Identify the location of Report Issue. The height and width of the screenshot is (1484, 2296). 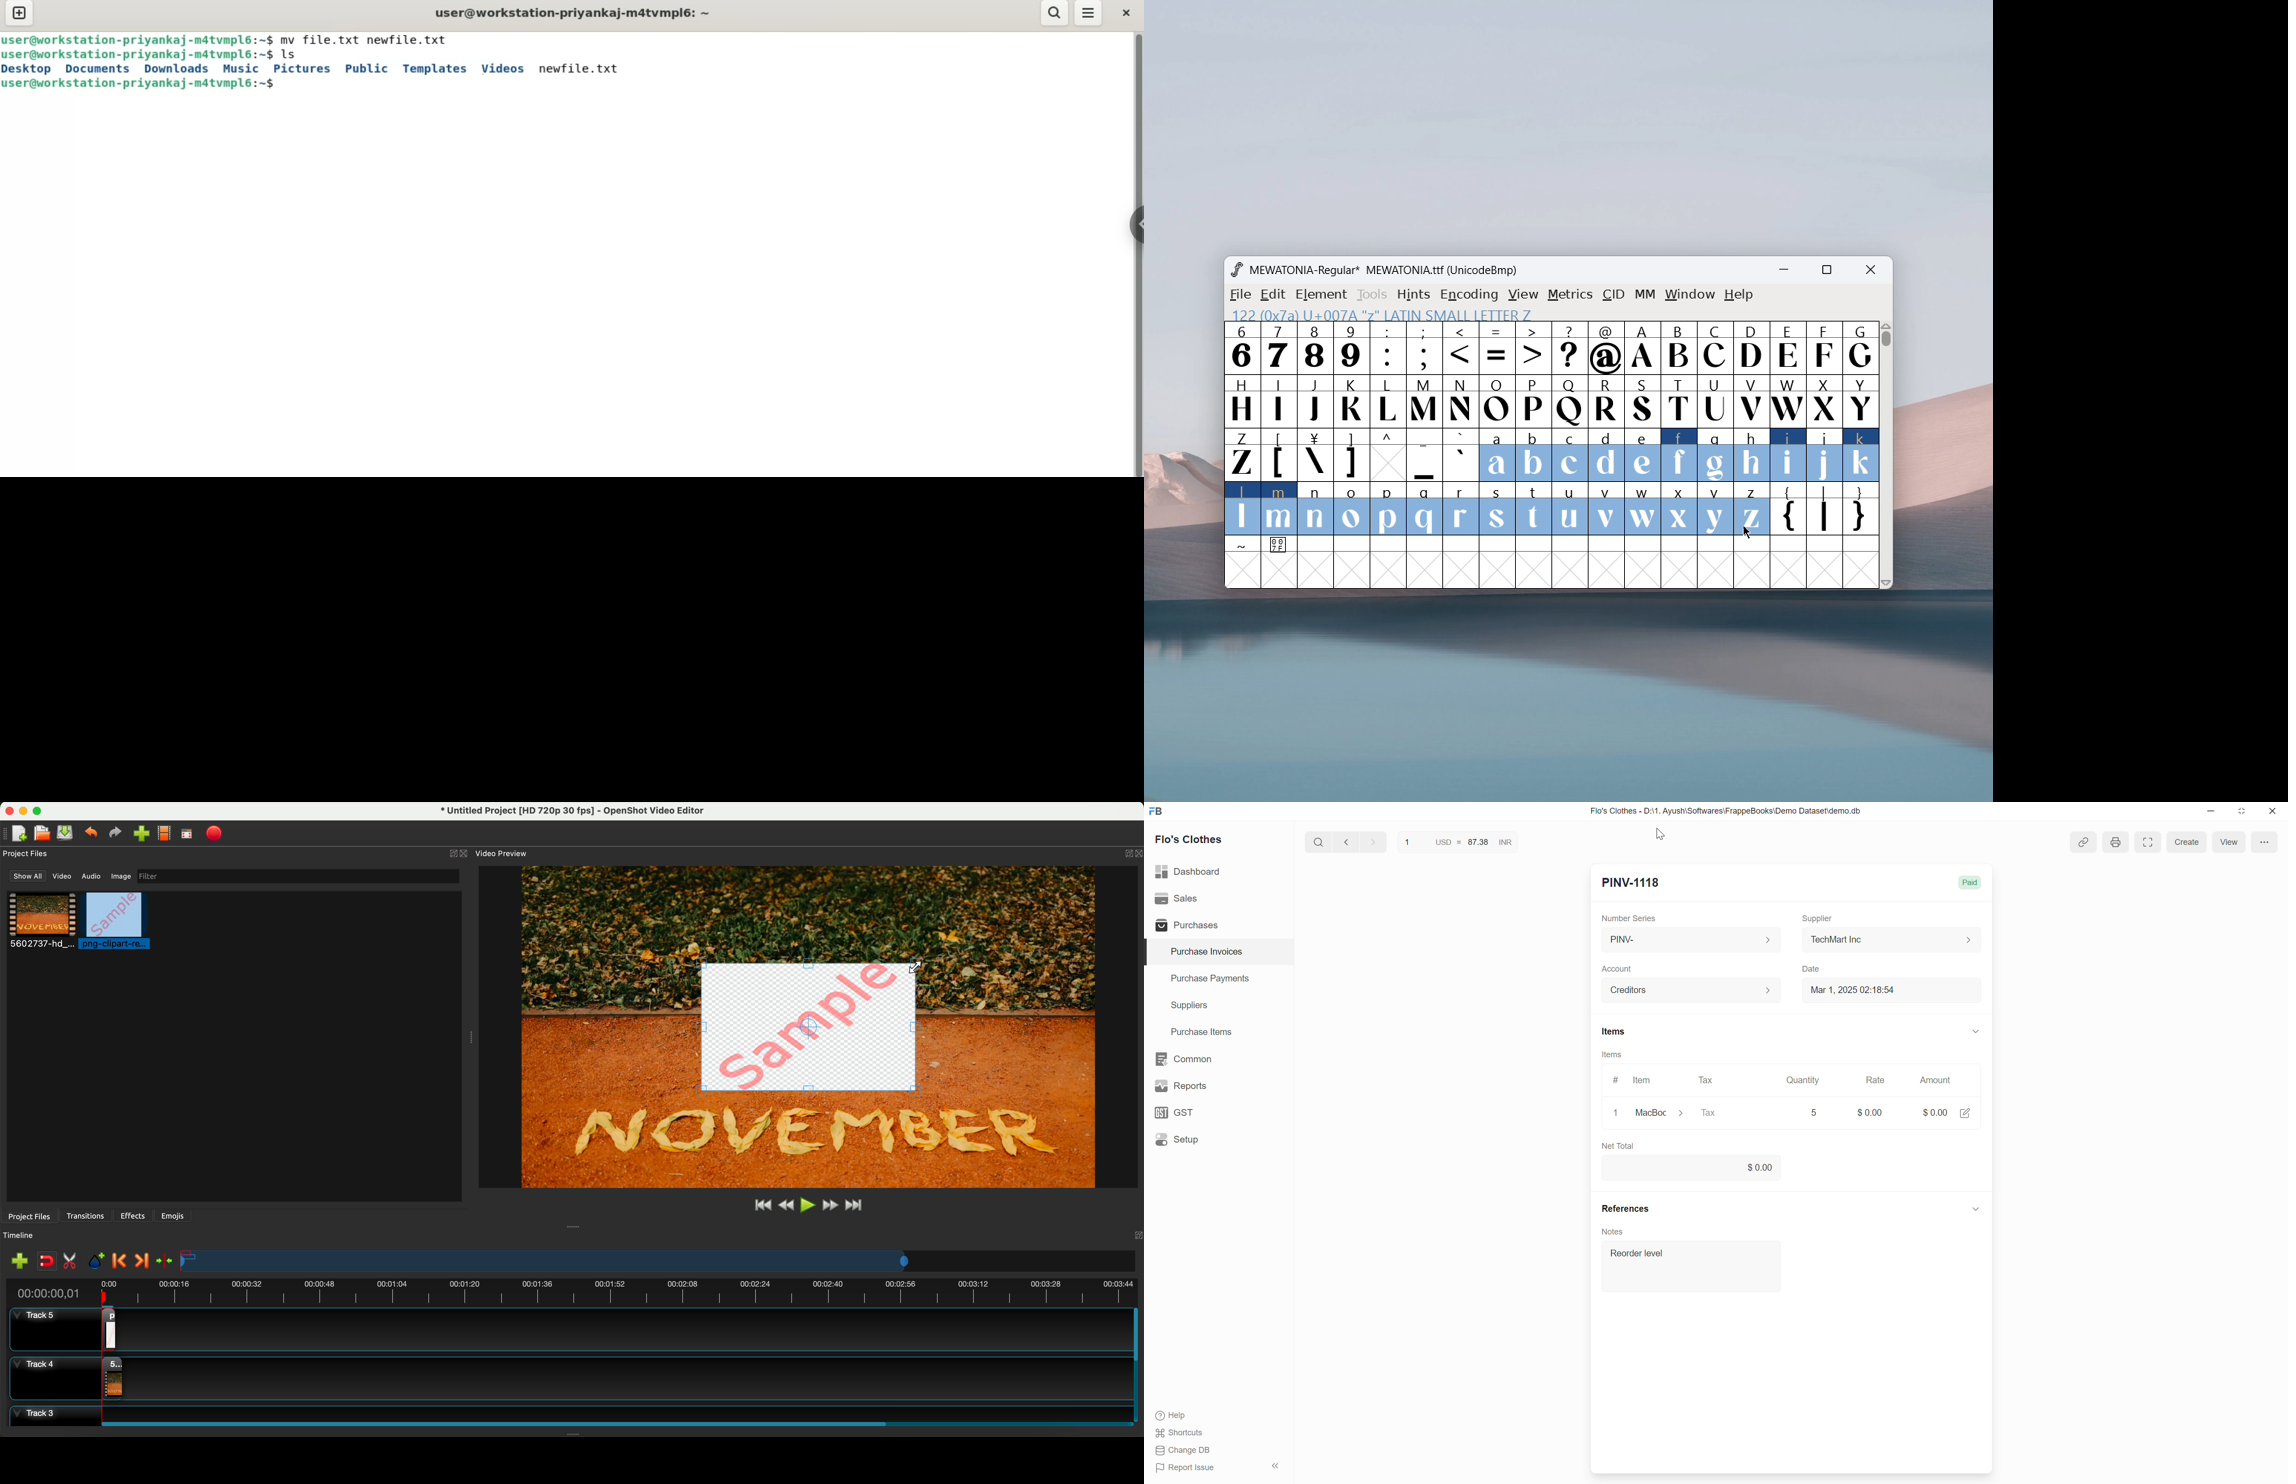
(1186, 1469).